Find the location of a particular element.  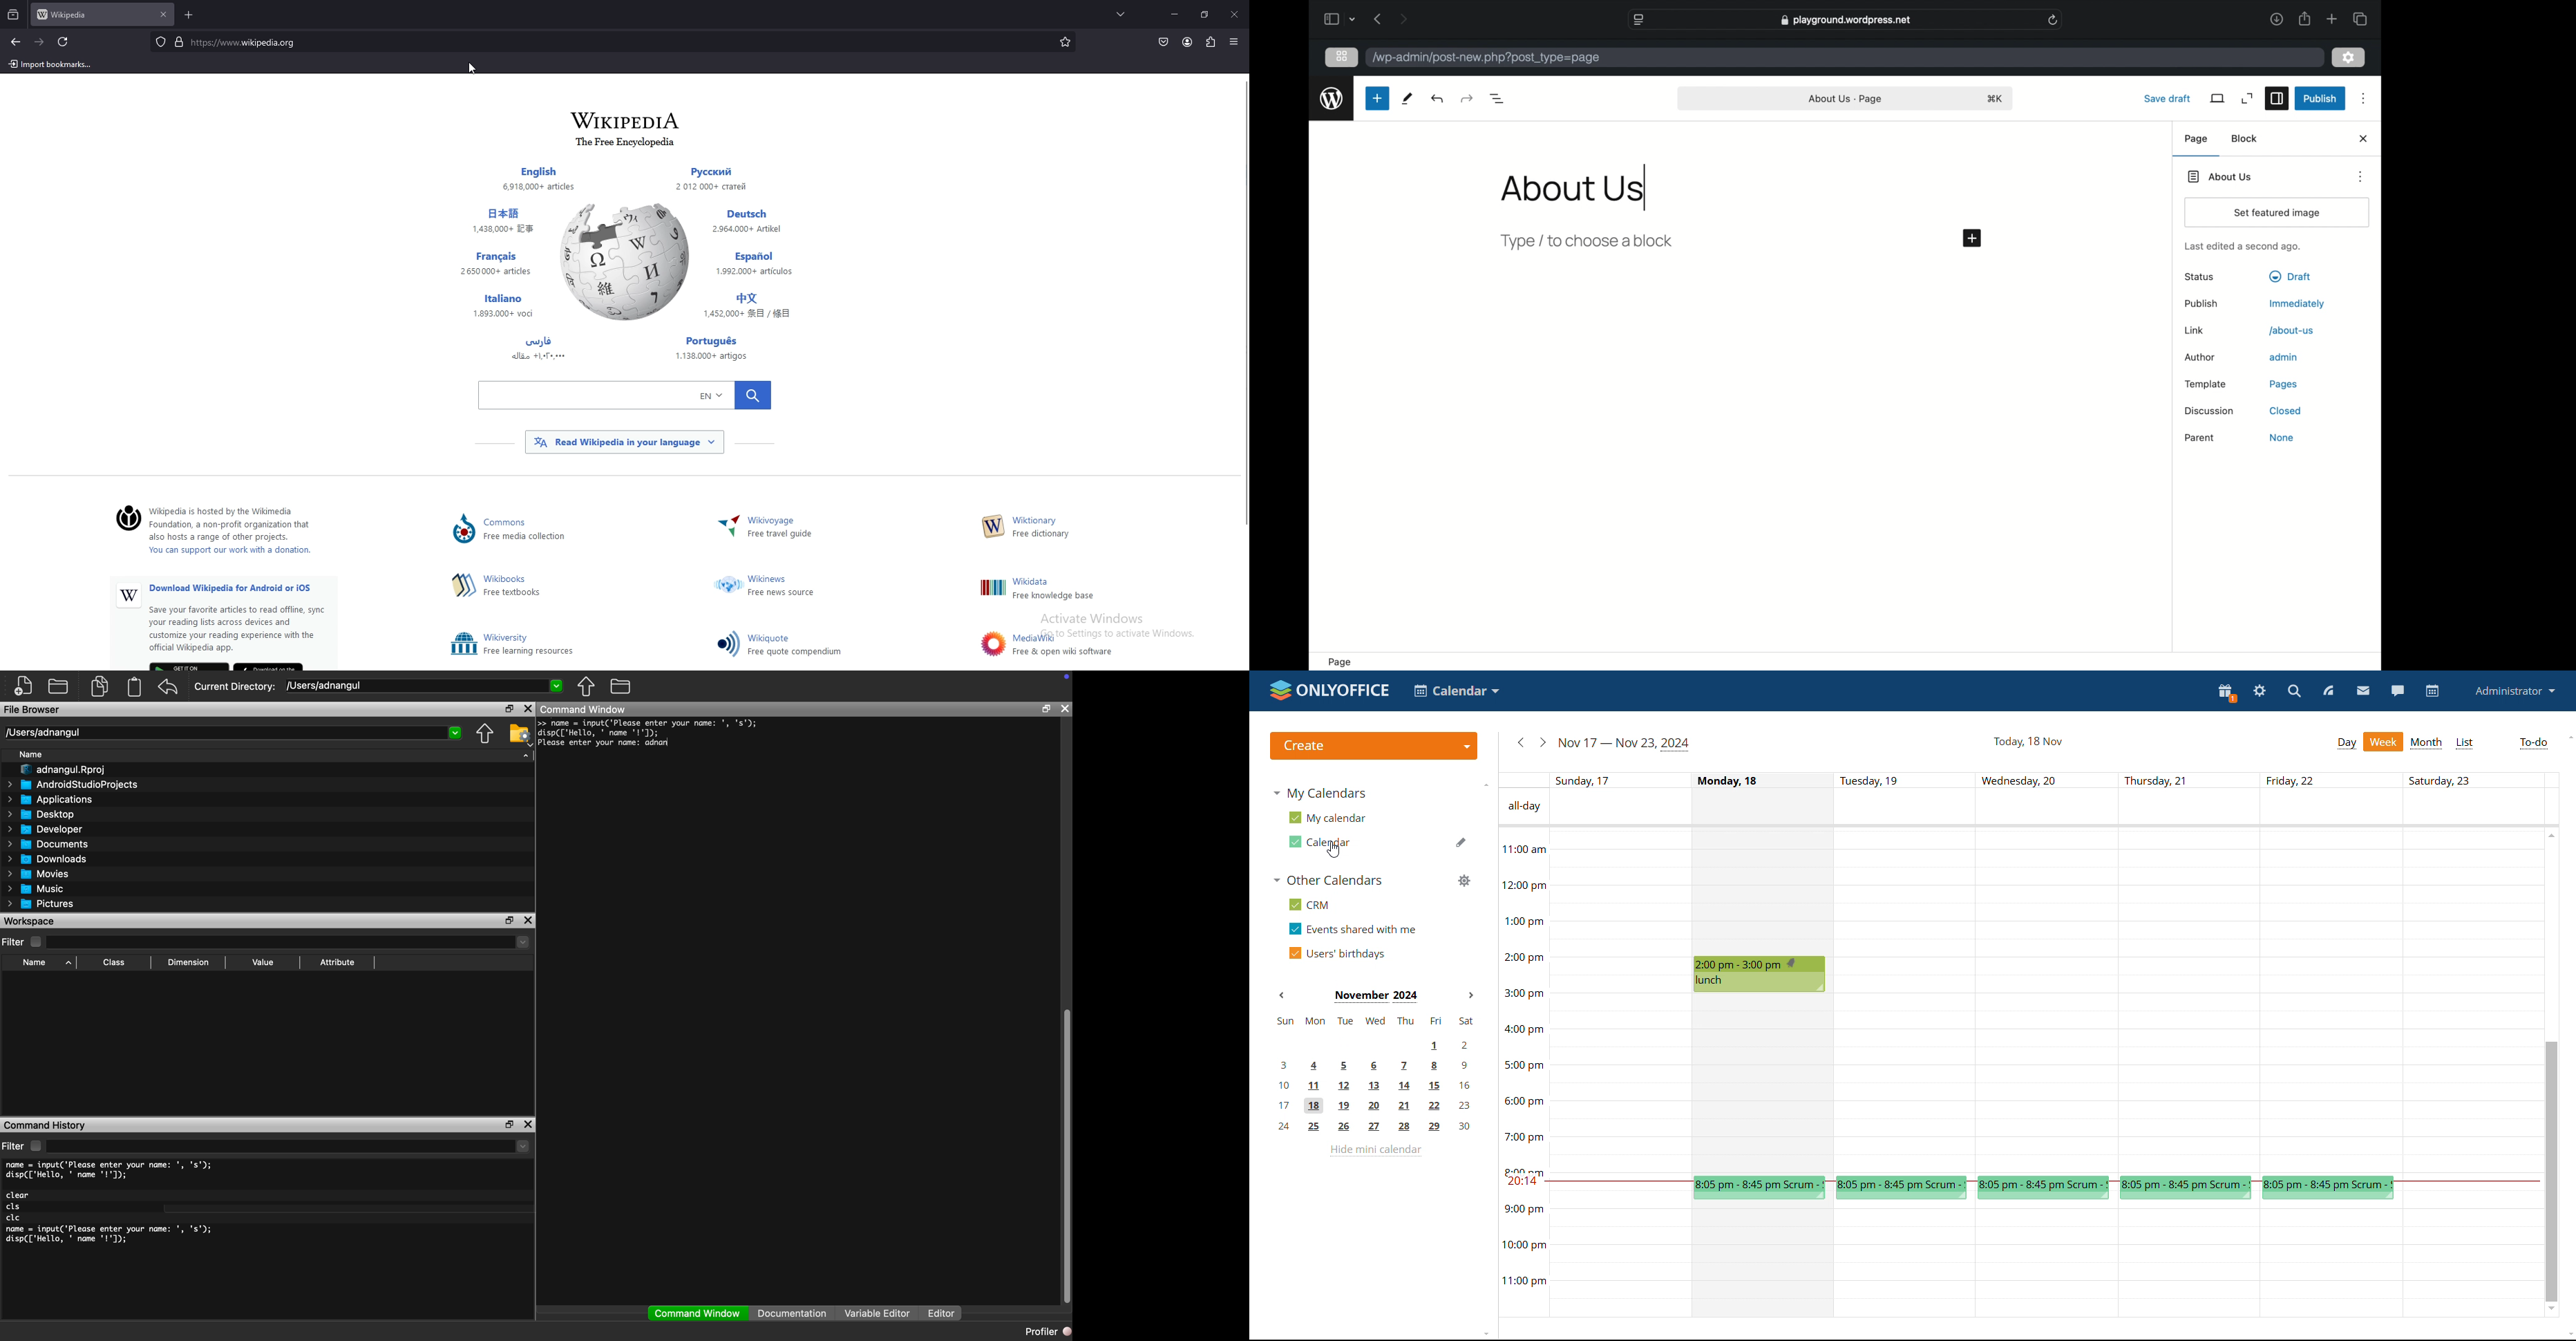

more options is located at coordinates (2365, 99).